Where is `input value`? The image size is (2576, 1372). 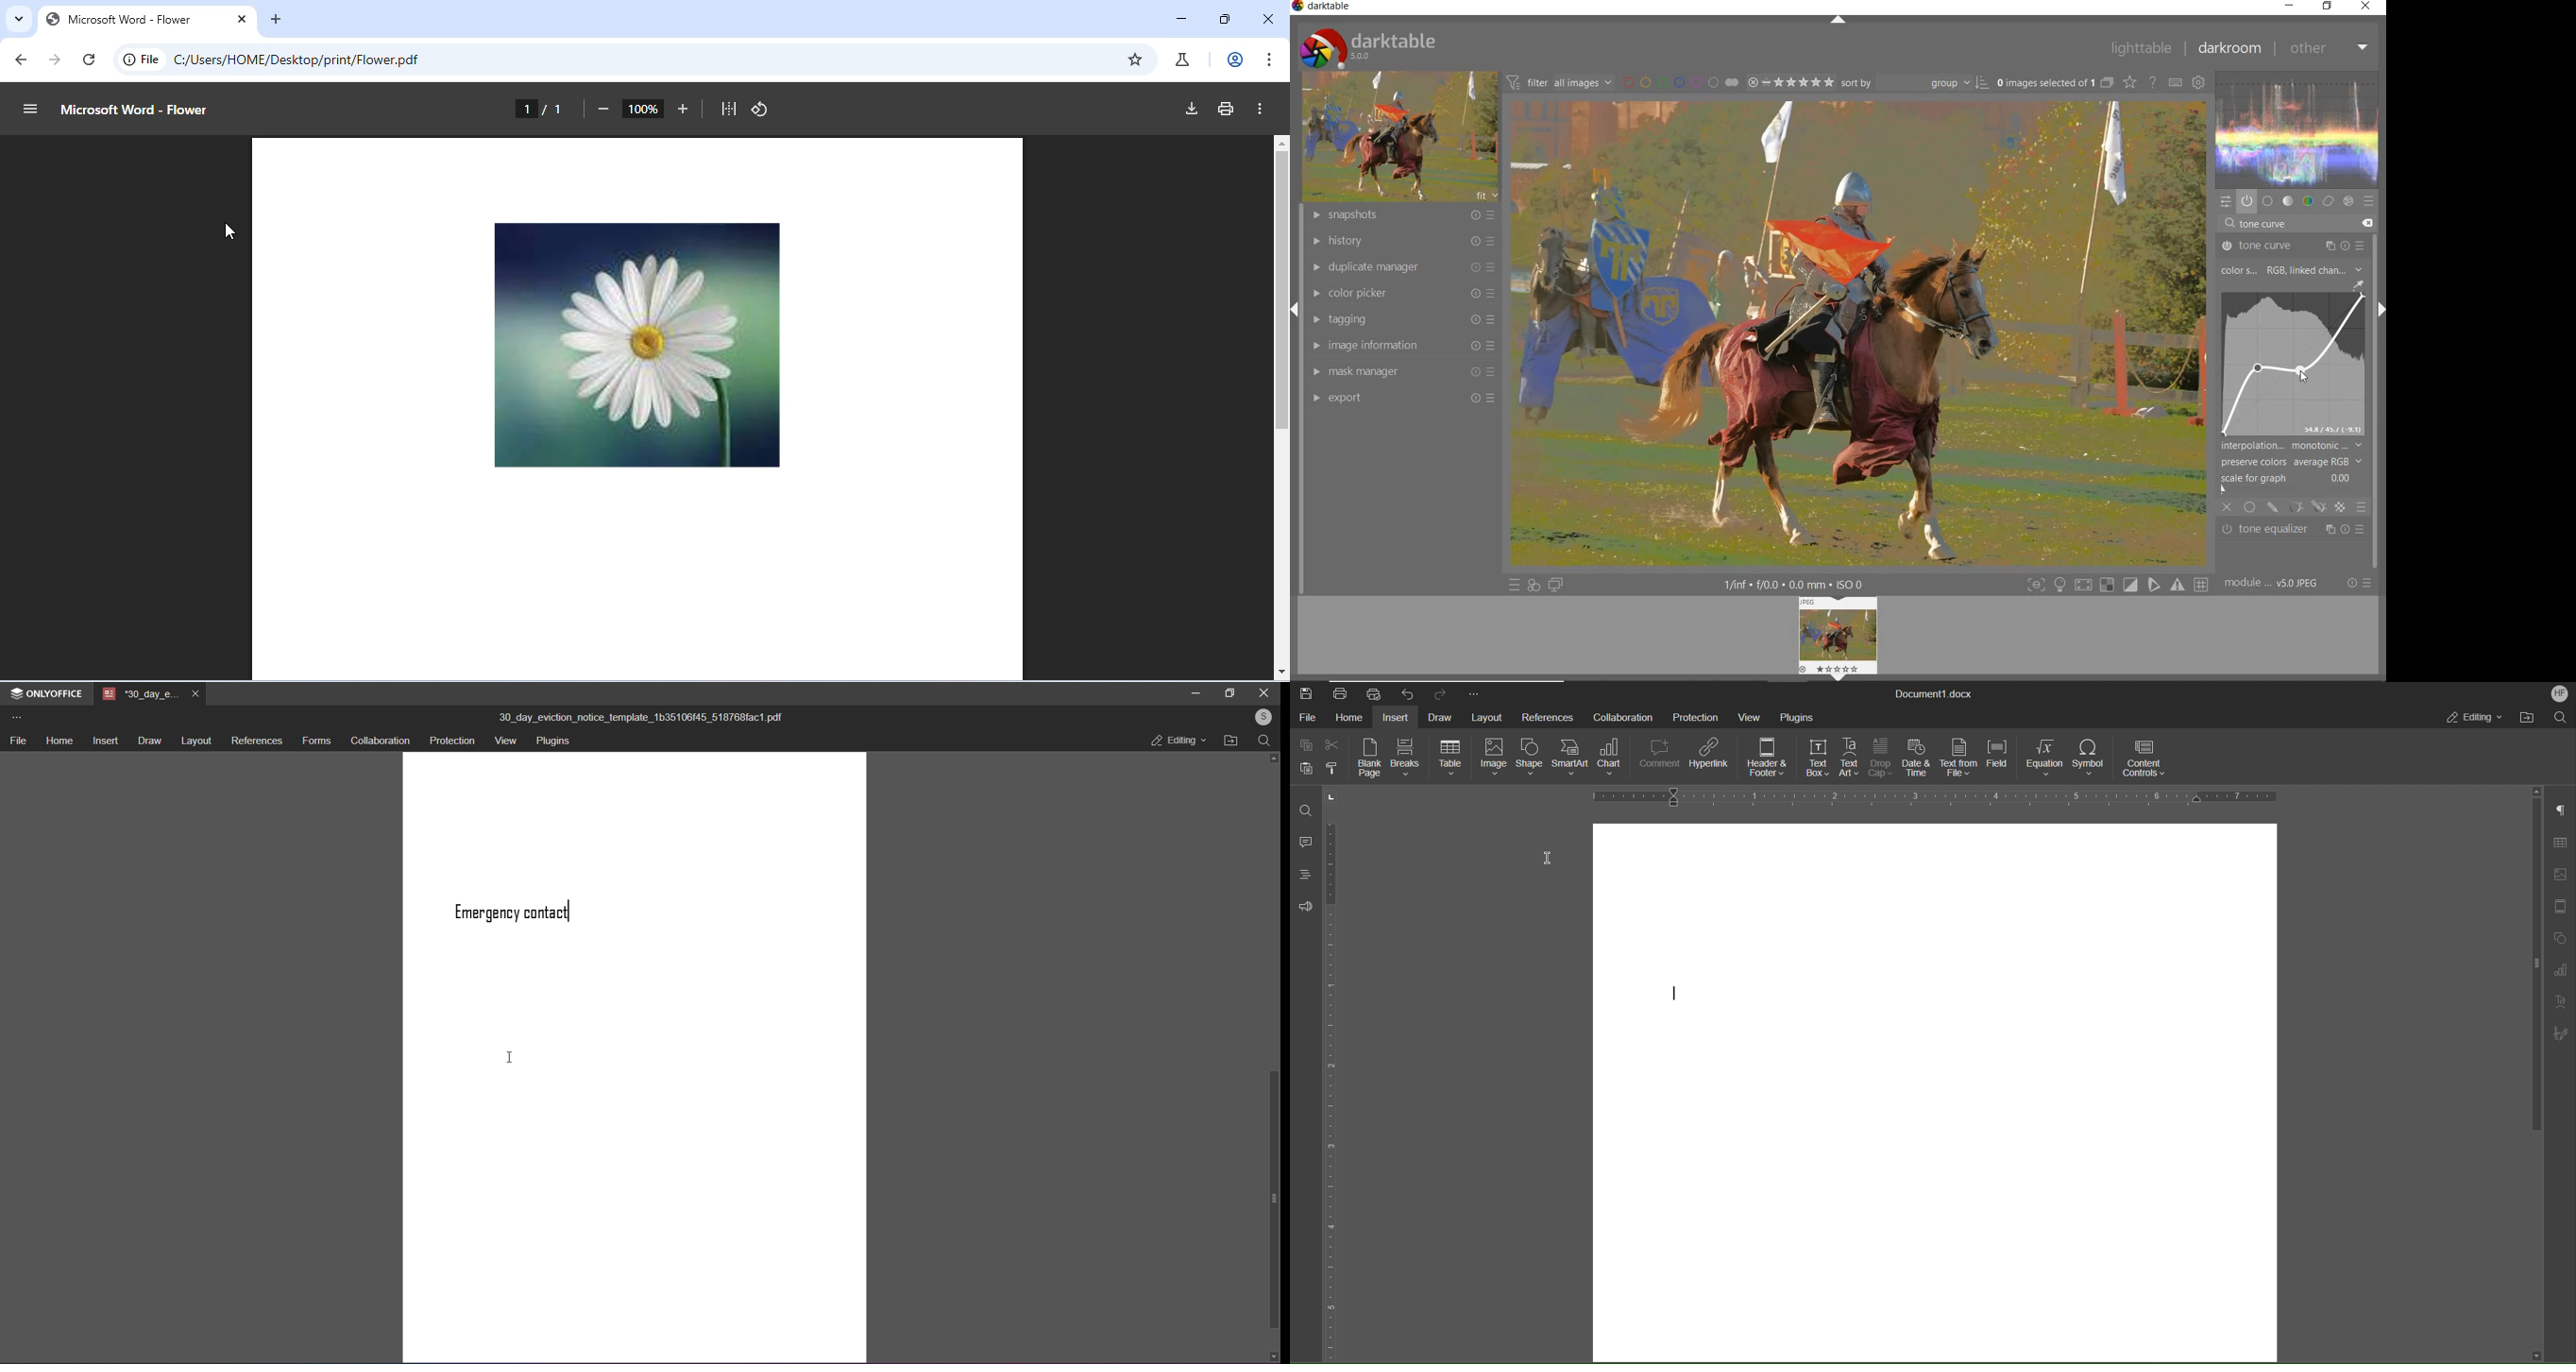
input value is located at coordinates (2266, 225).